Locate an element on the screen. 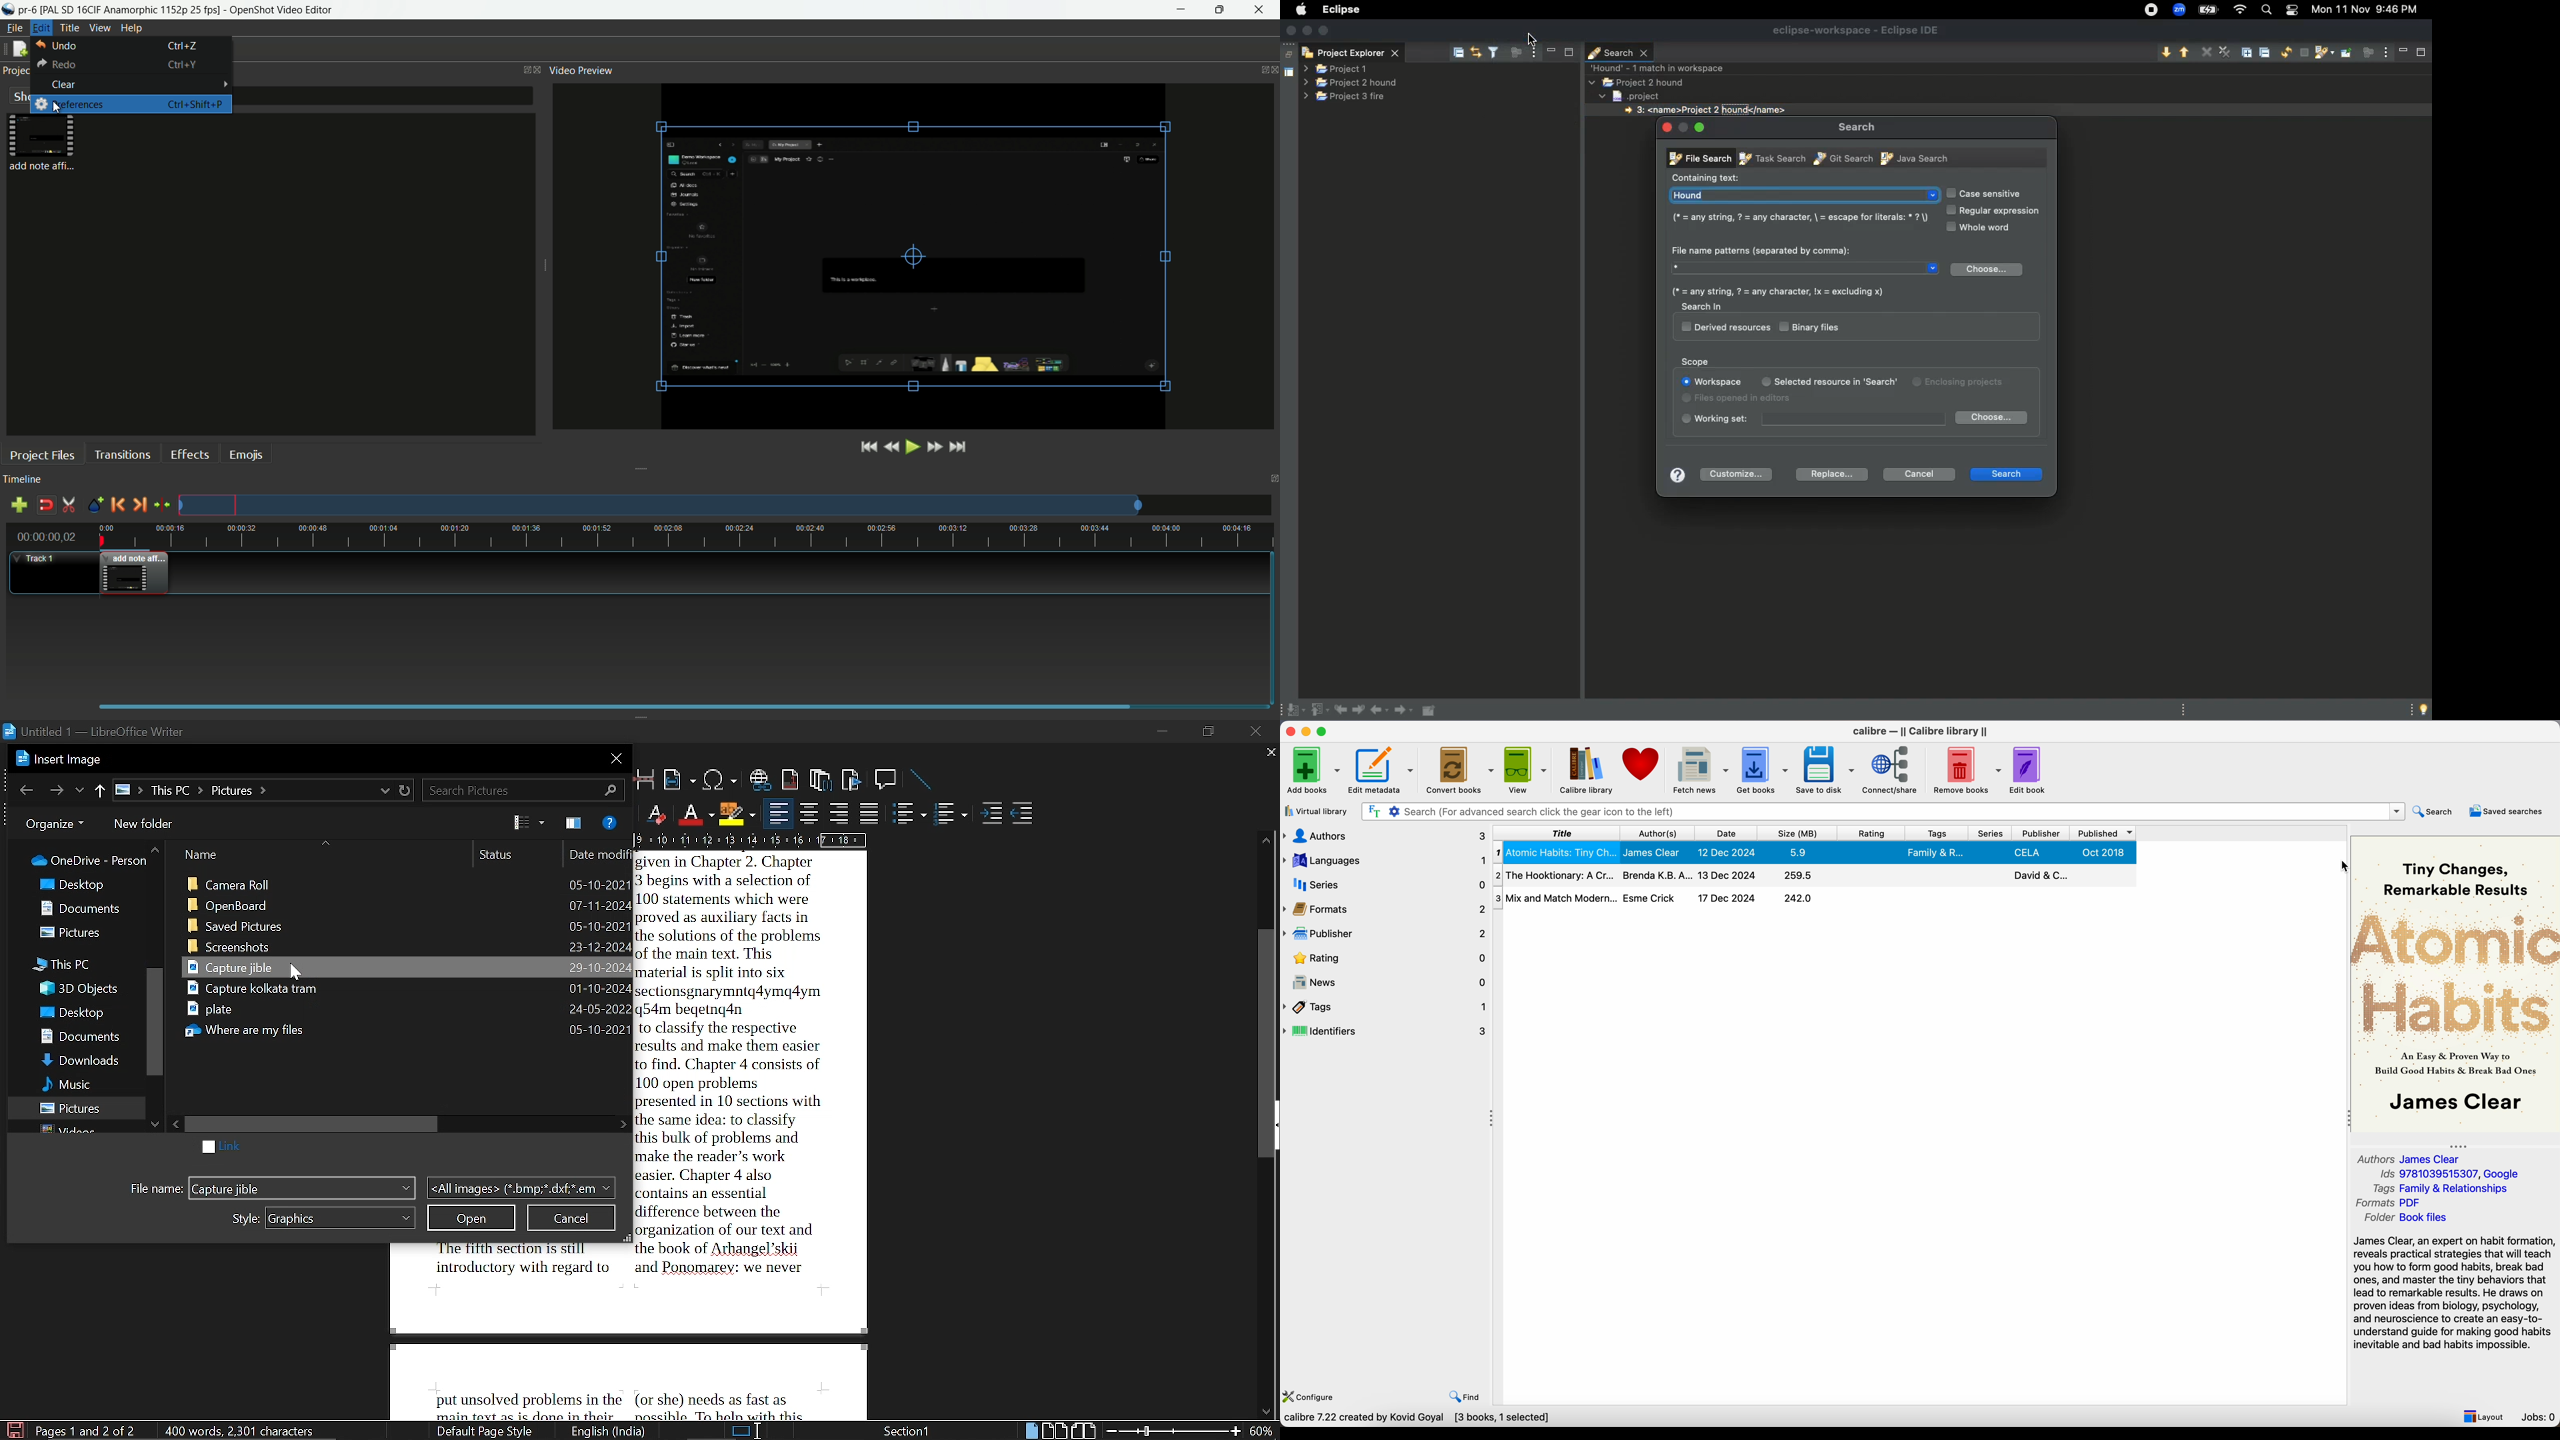  music is located at coordinates (79, 1084).